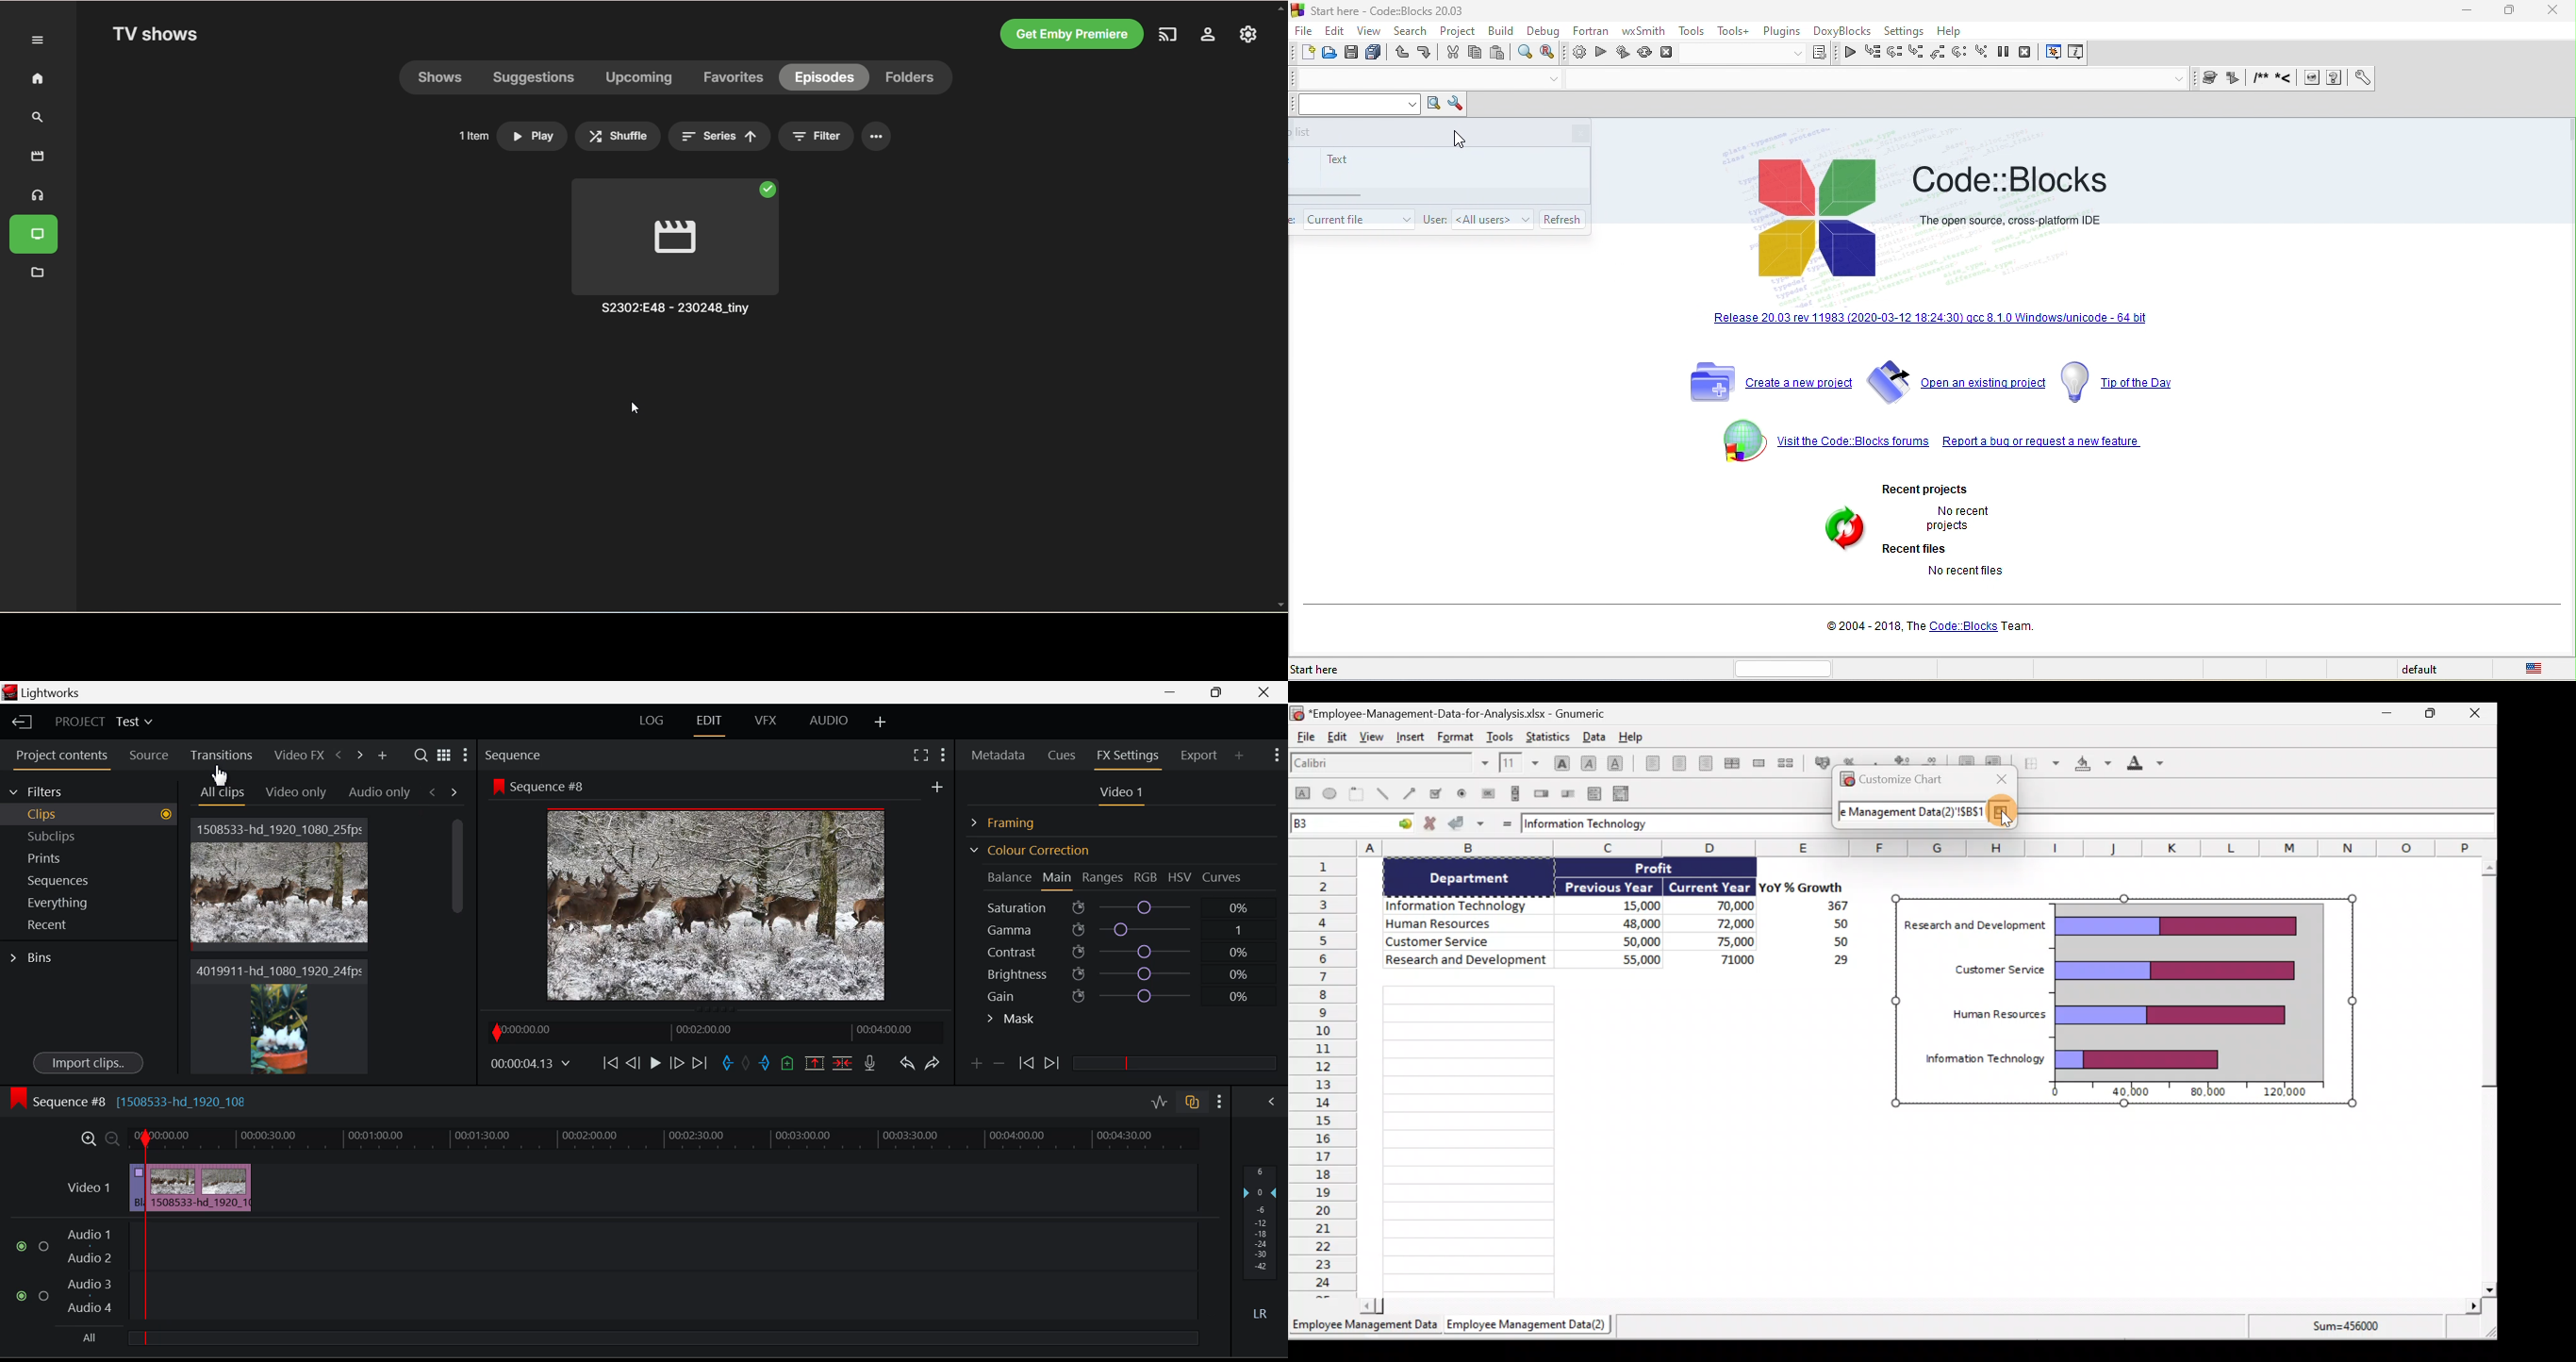 This screenshot has width=2576, height=1372. What do you see at coordinates (104, 723) in the screenshot?
I see `Project Title` at bounding box center [104, 723].